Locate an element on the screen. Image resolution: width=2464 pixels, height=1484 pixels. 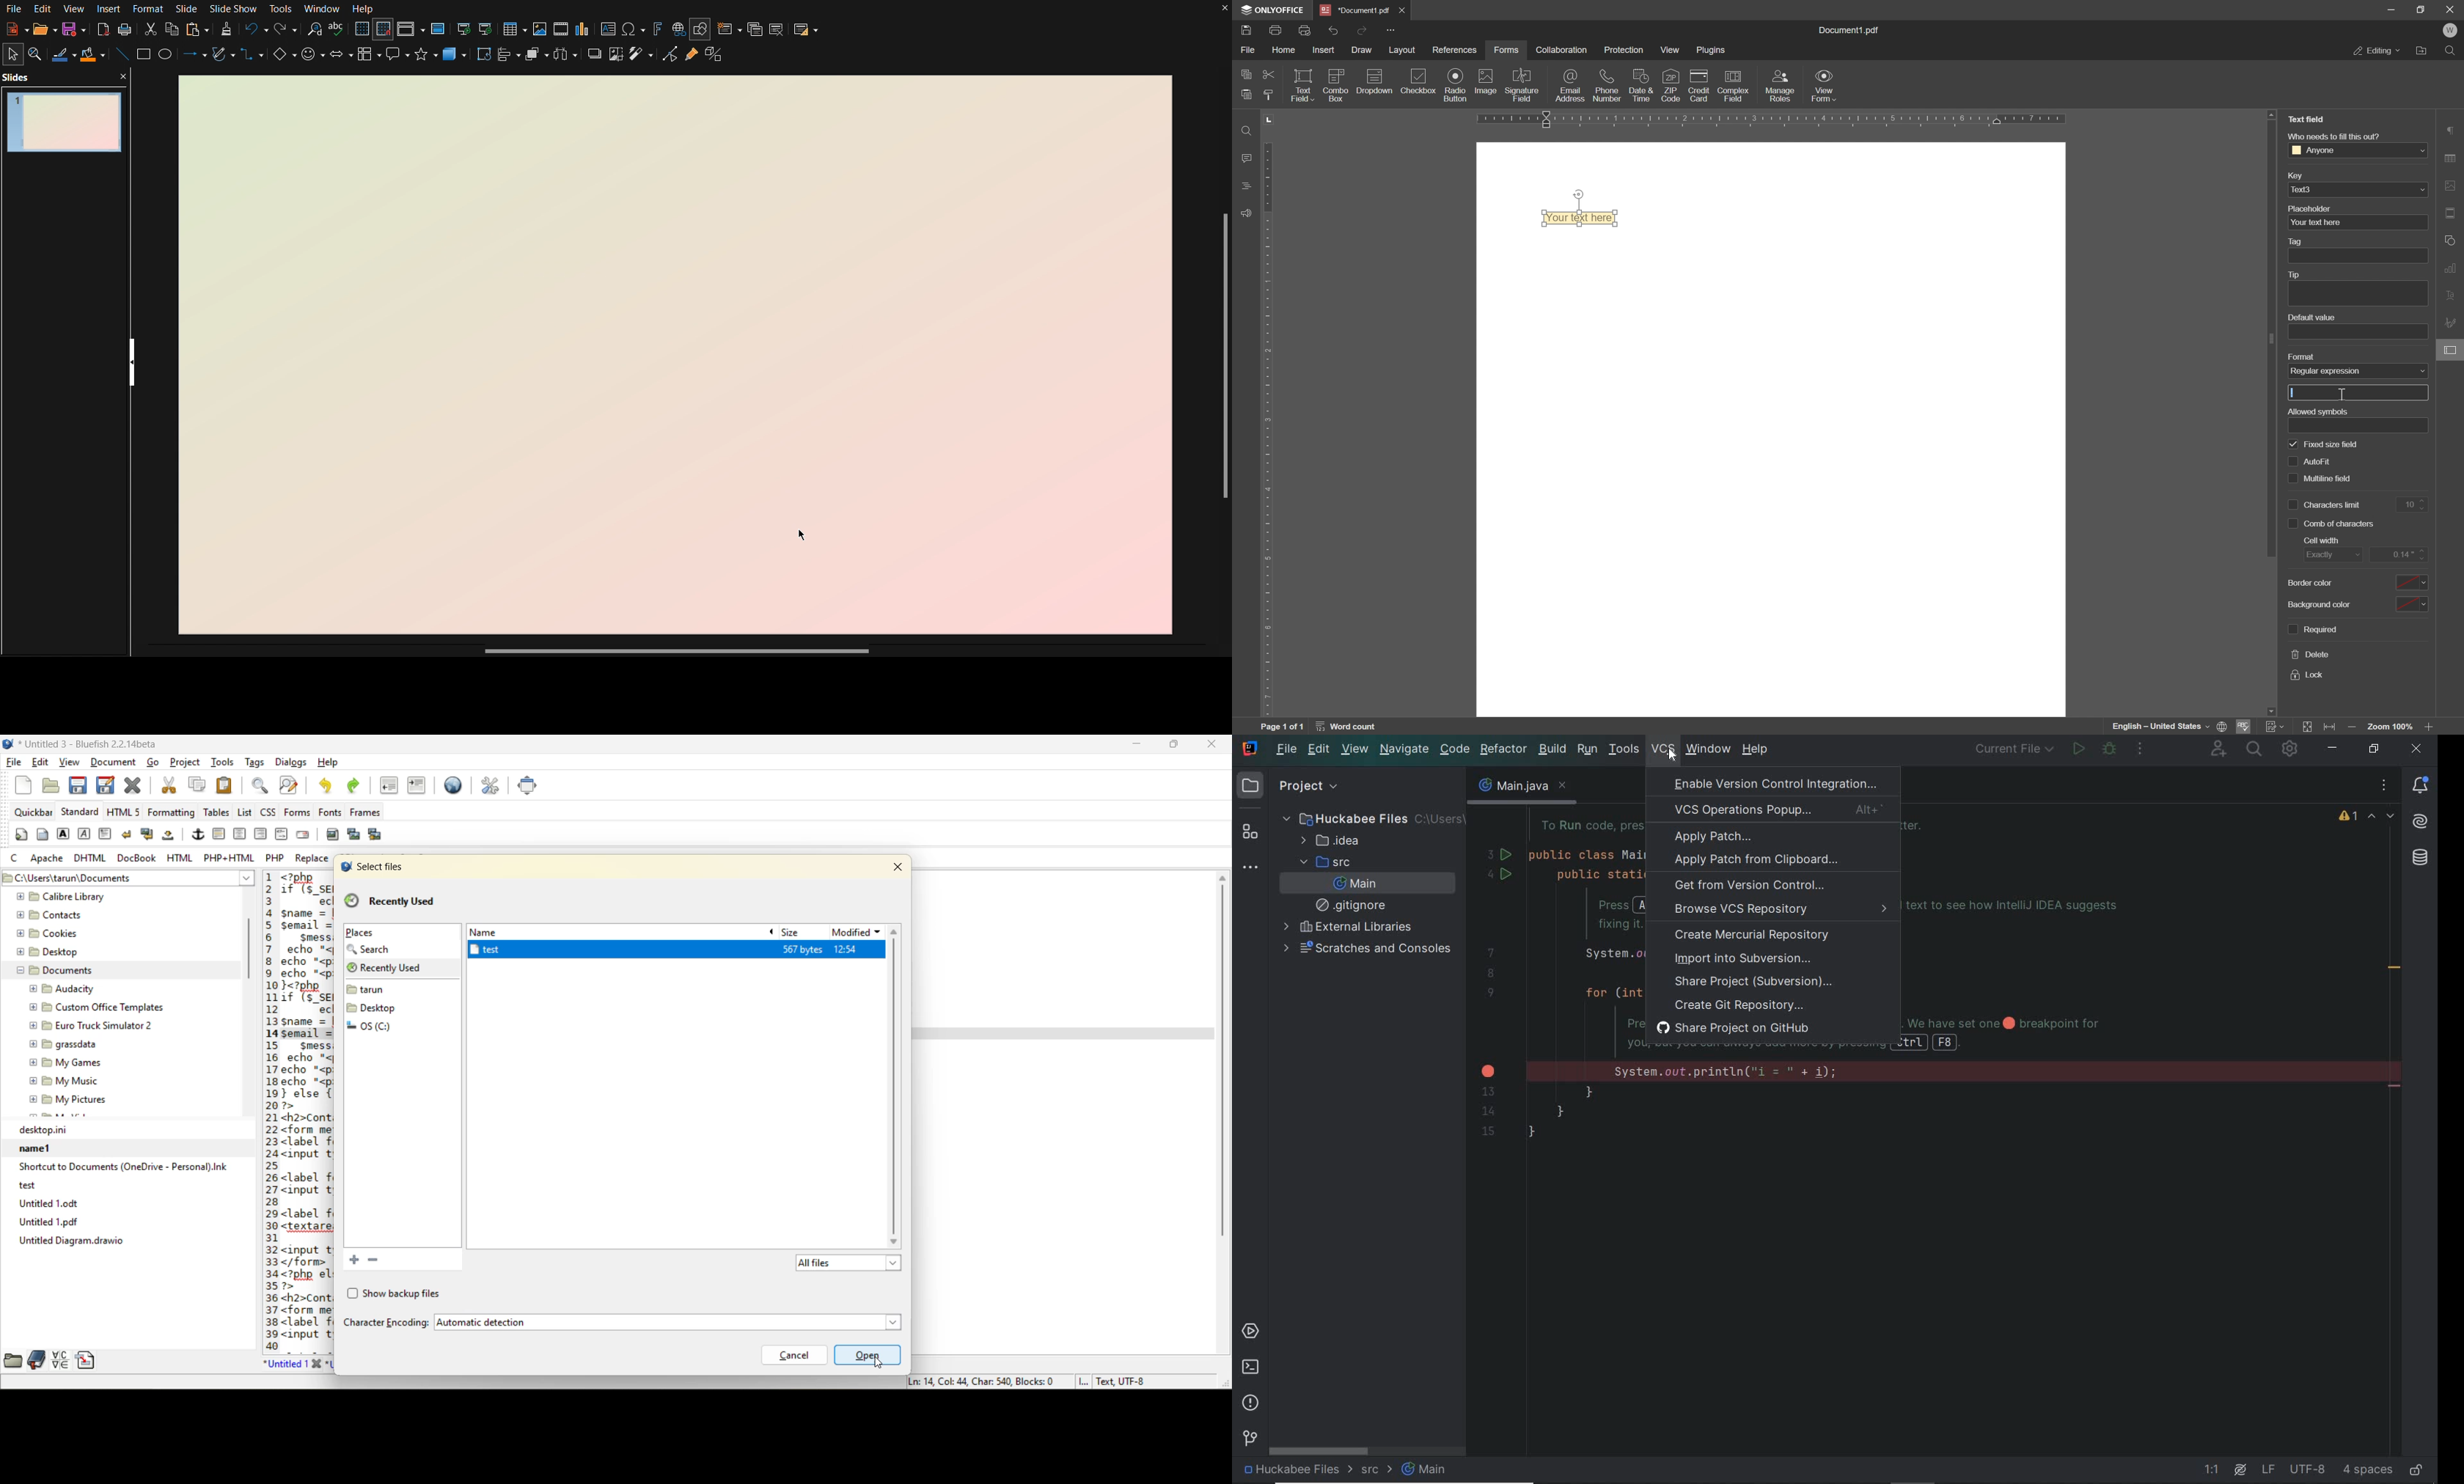
Align Objects is located at coordinates (511, 58).